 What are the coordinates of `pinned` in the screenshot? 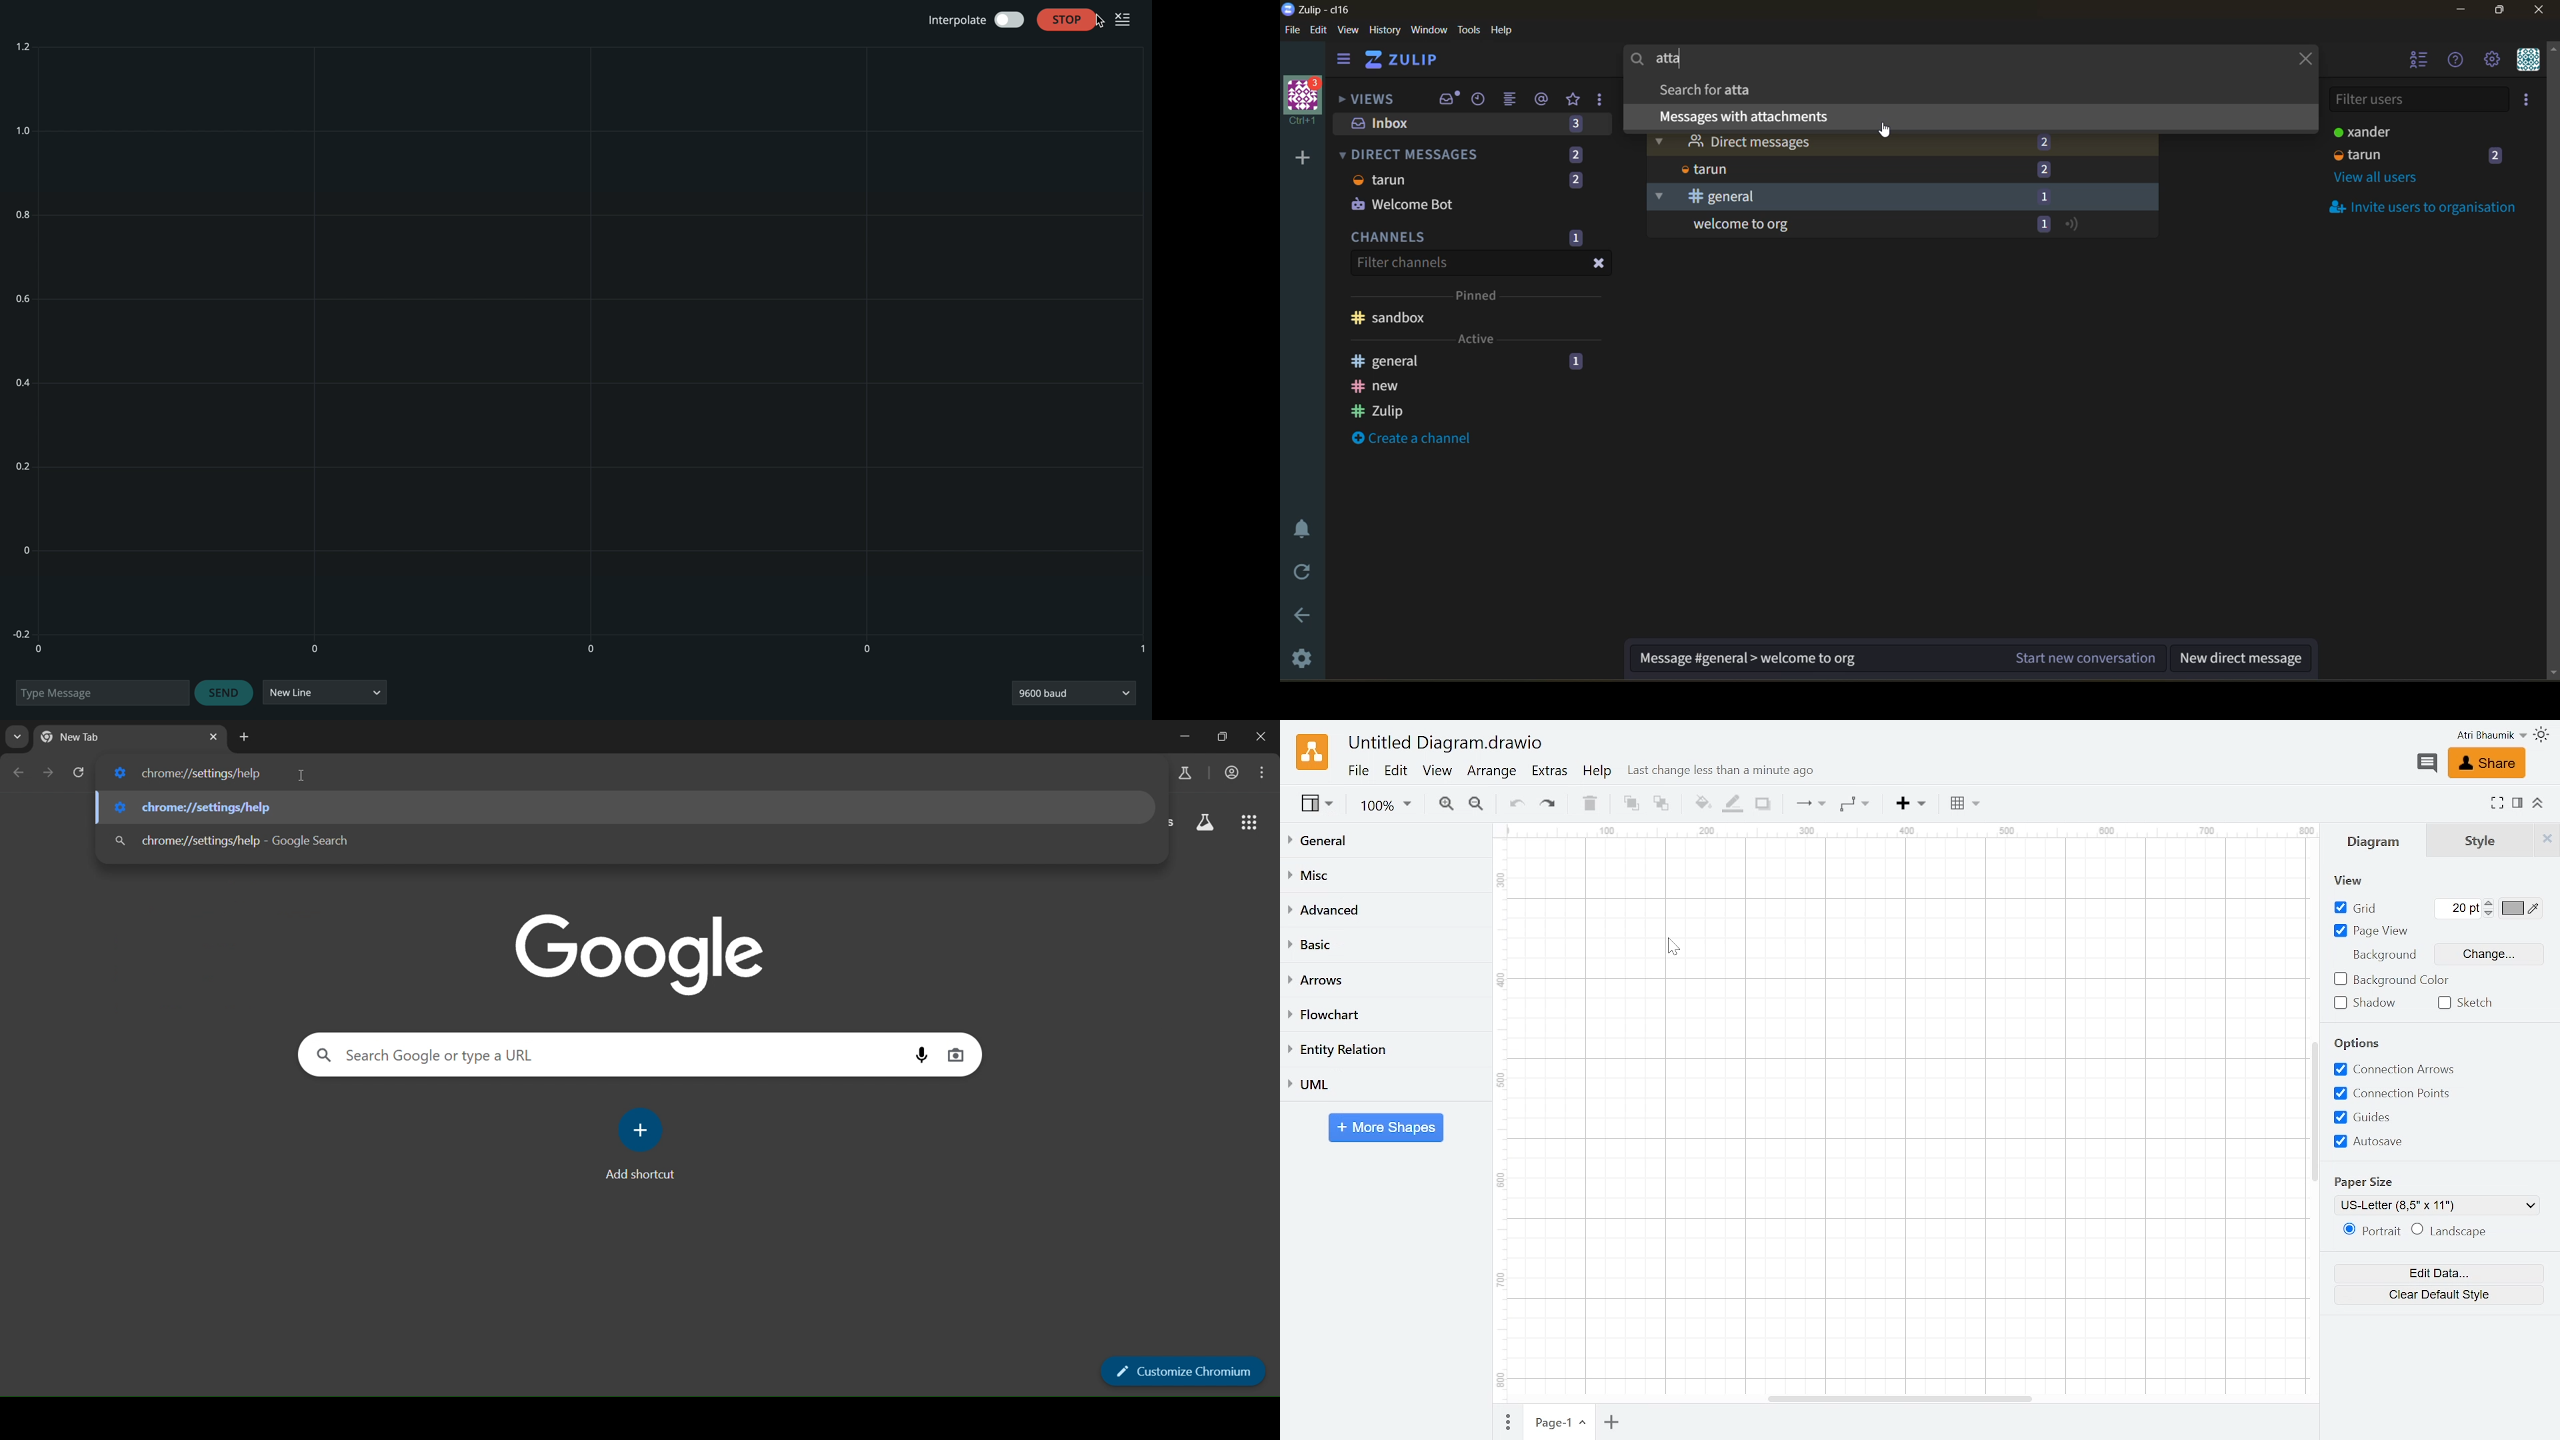 It's located at (1480, 294).